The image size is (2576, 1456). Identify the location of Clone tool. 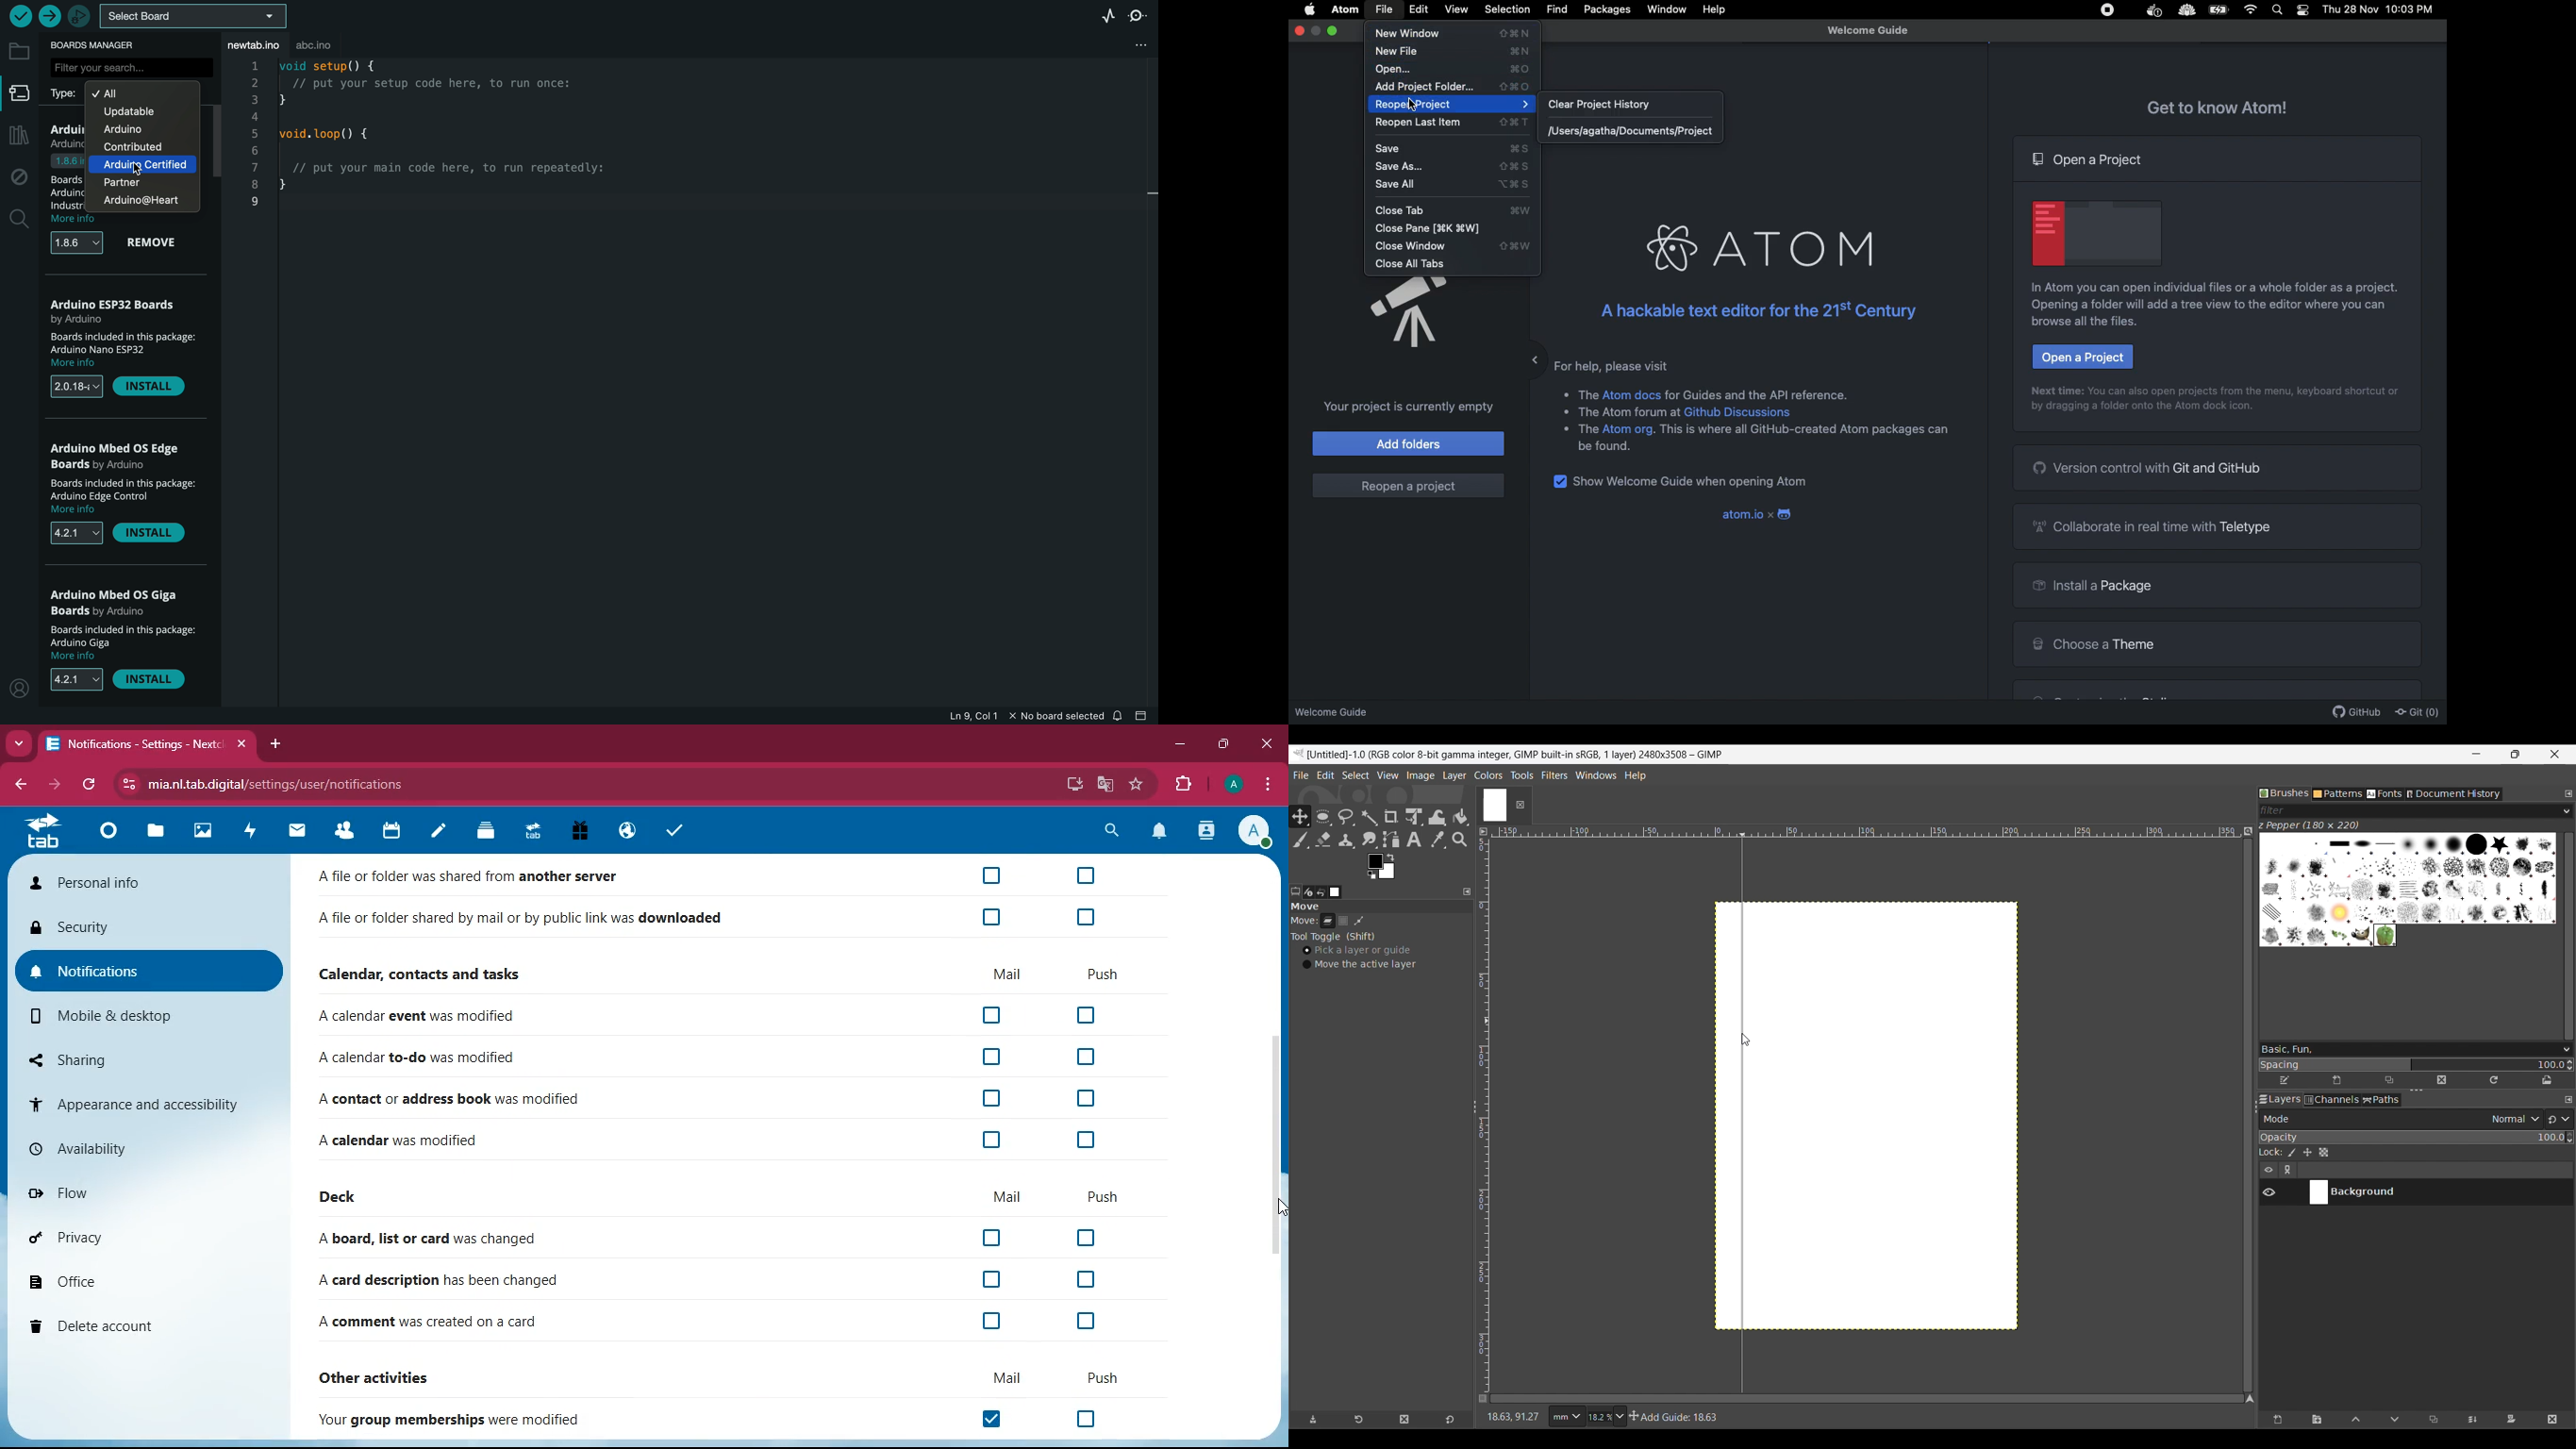
(1347, 841).